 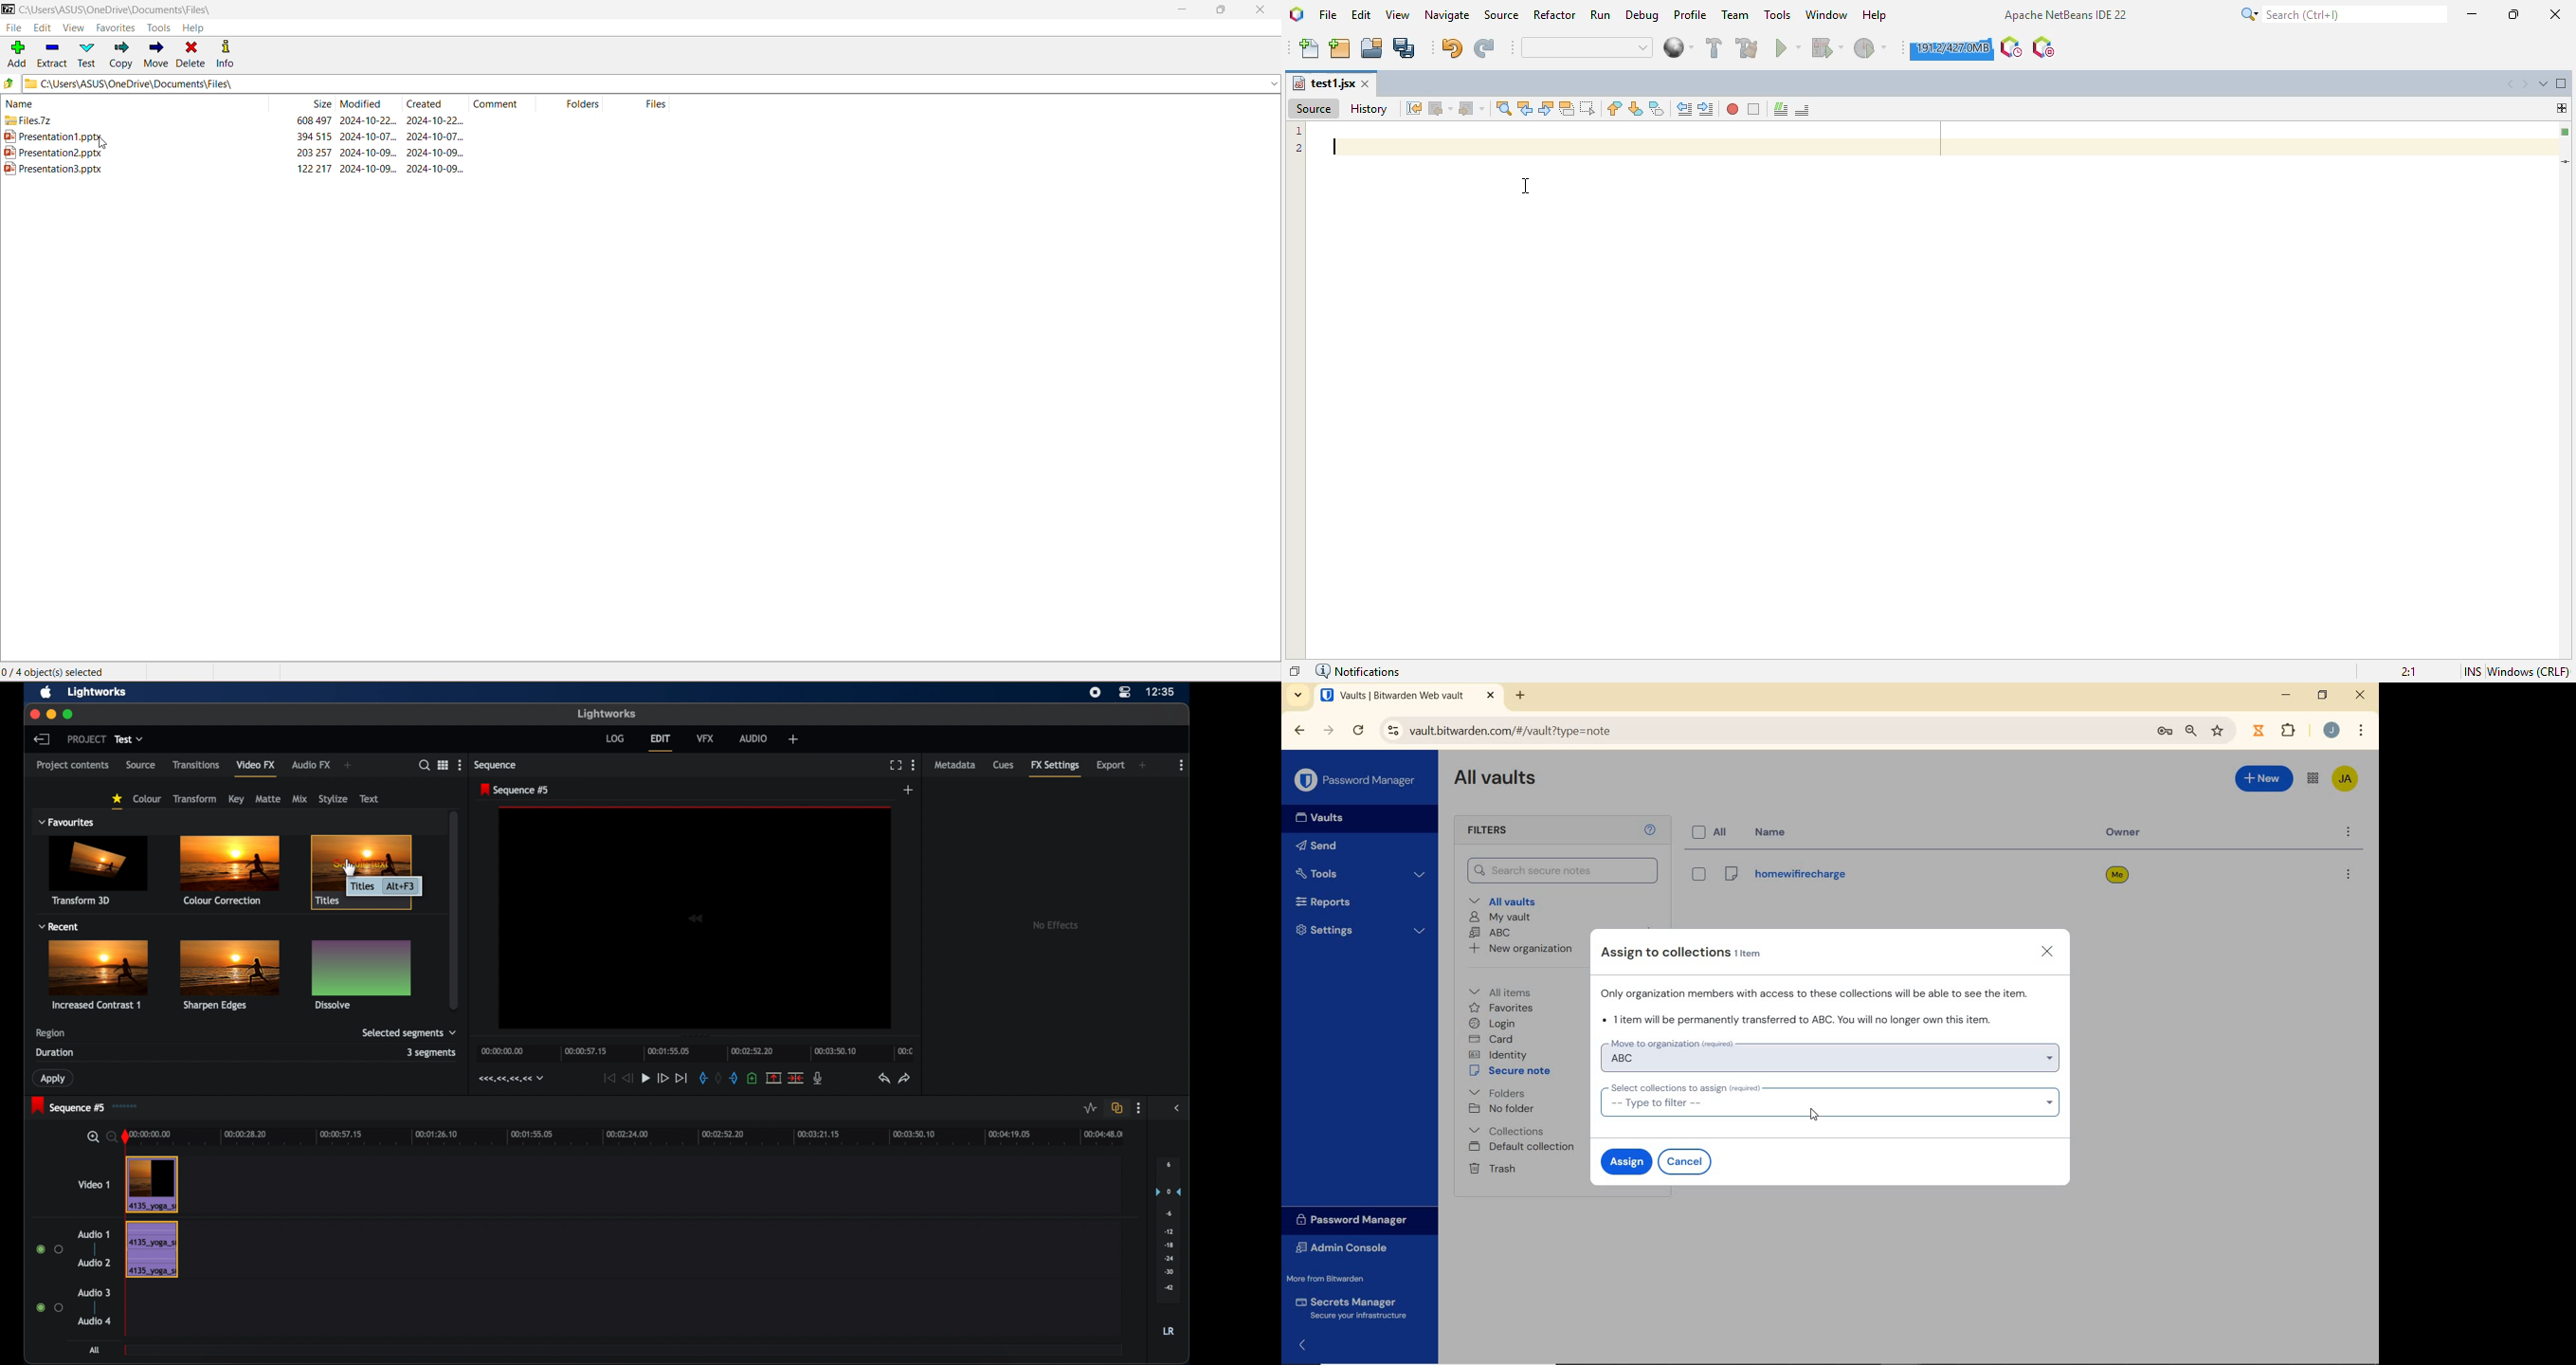 What do you see at coordinates (435, 120) in the screenshot?
I see `2024-10-22` at bounding box center [435, 120].